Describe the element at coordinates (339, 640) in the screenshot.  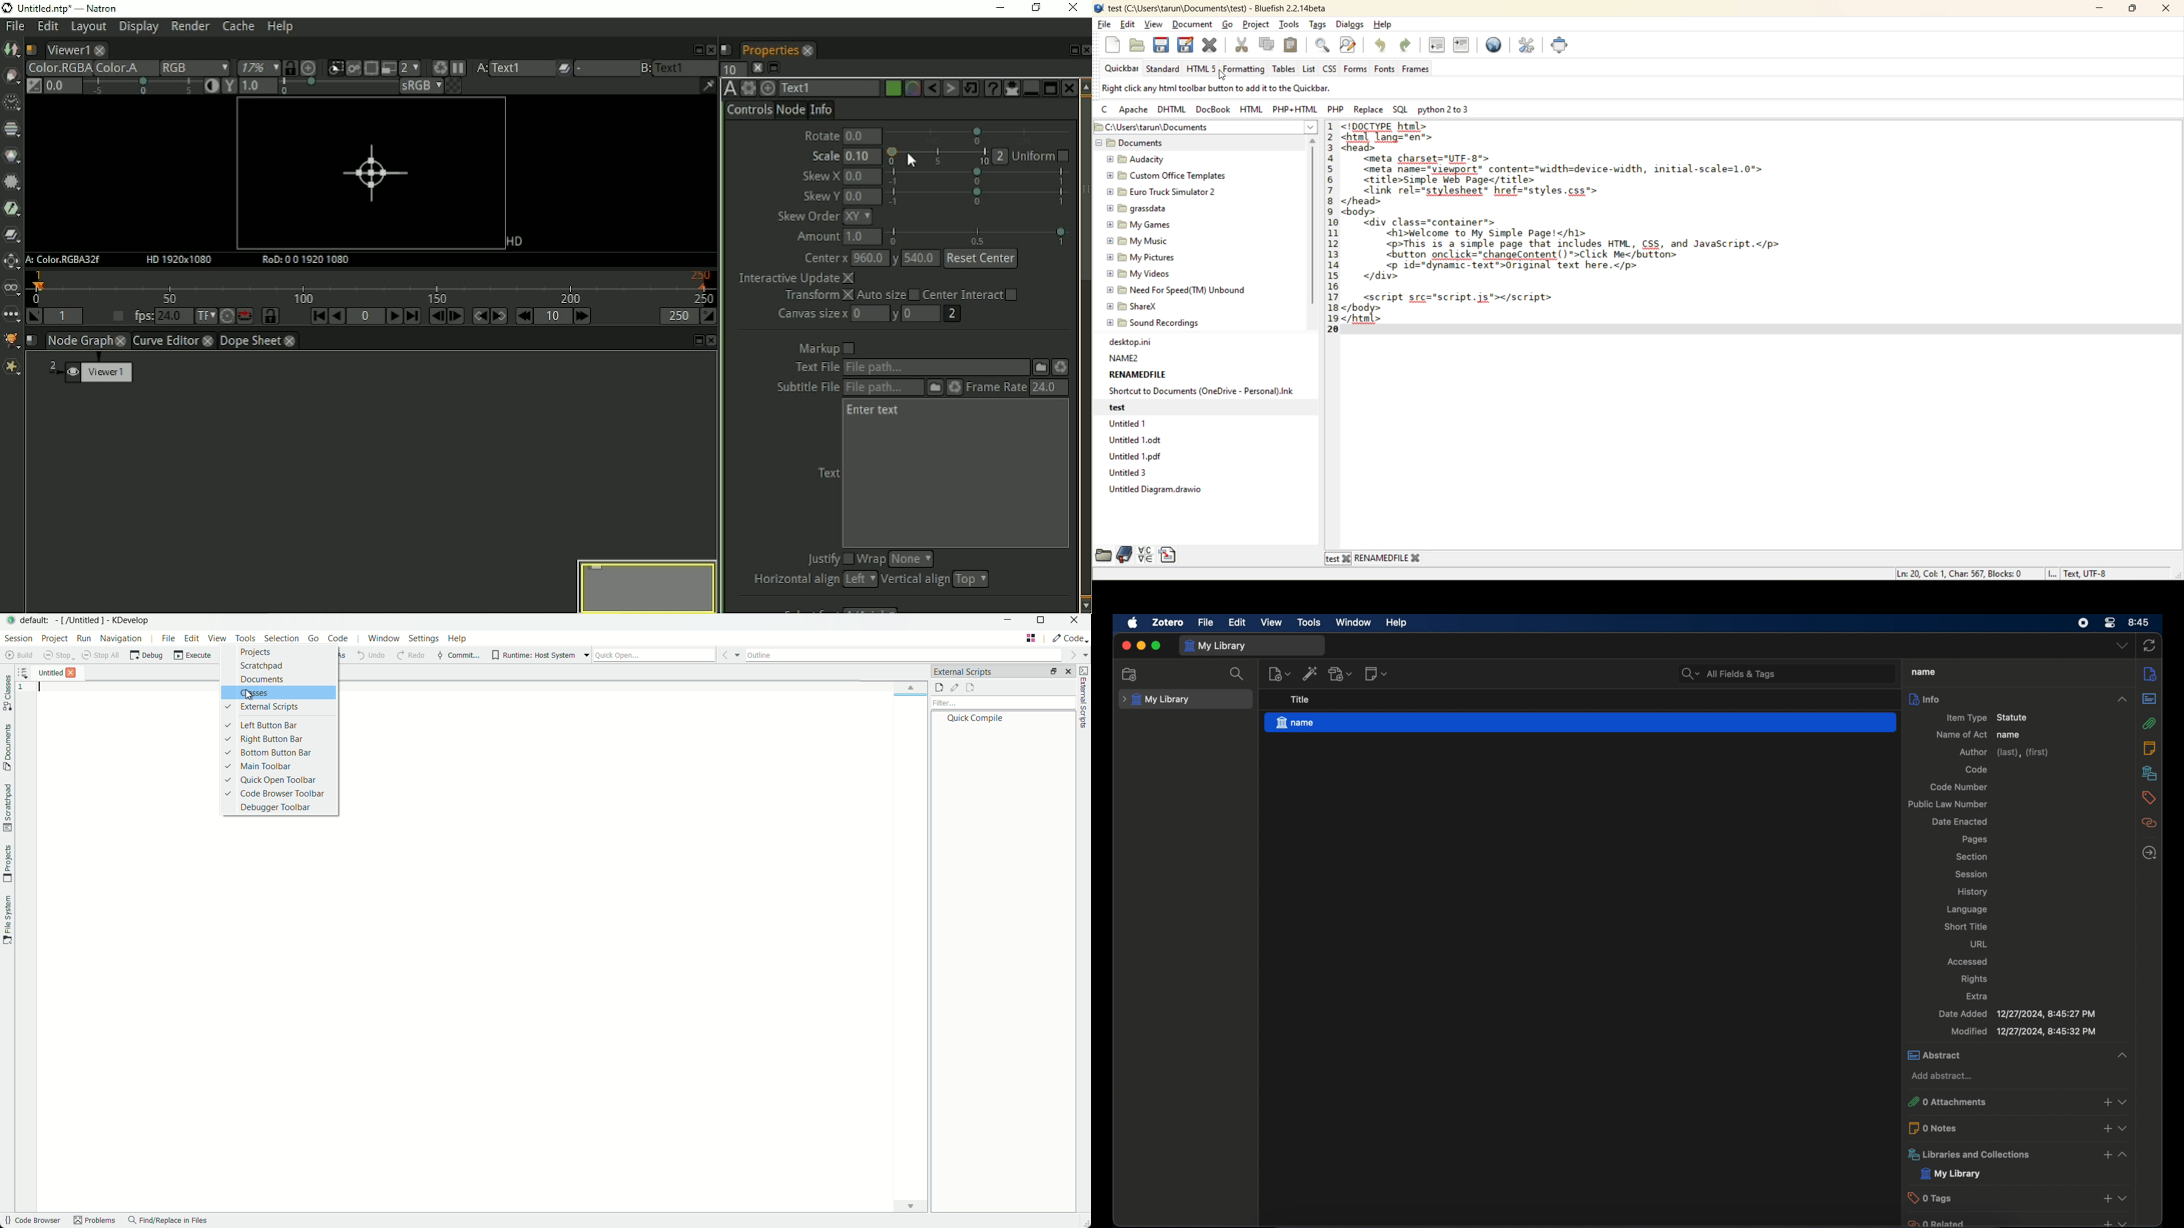
I see `code` at that location.